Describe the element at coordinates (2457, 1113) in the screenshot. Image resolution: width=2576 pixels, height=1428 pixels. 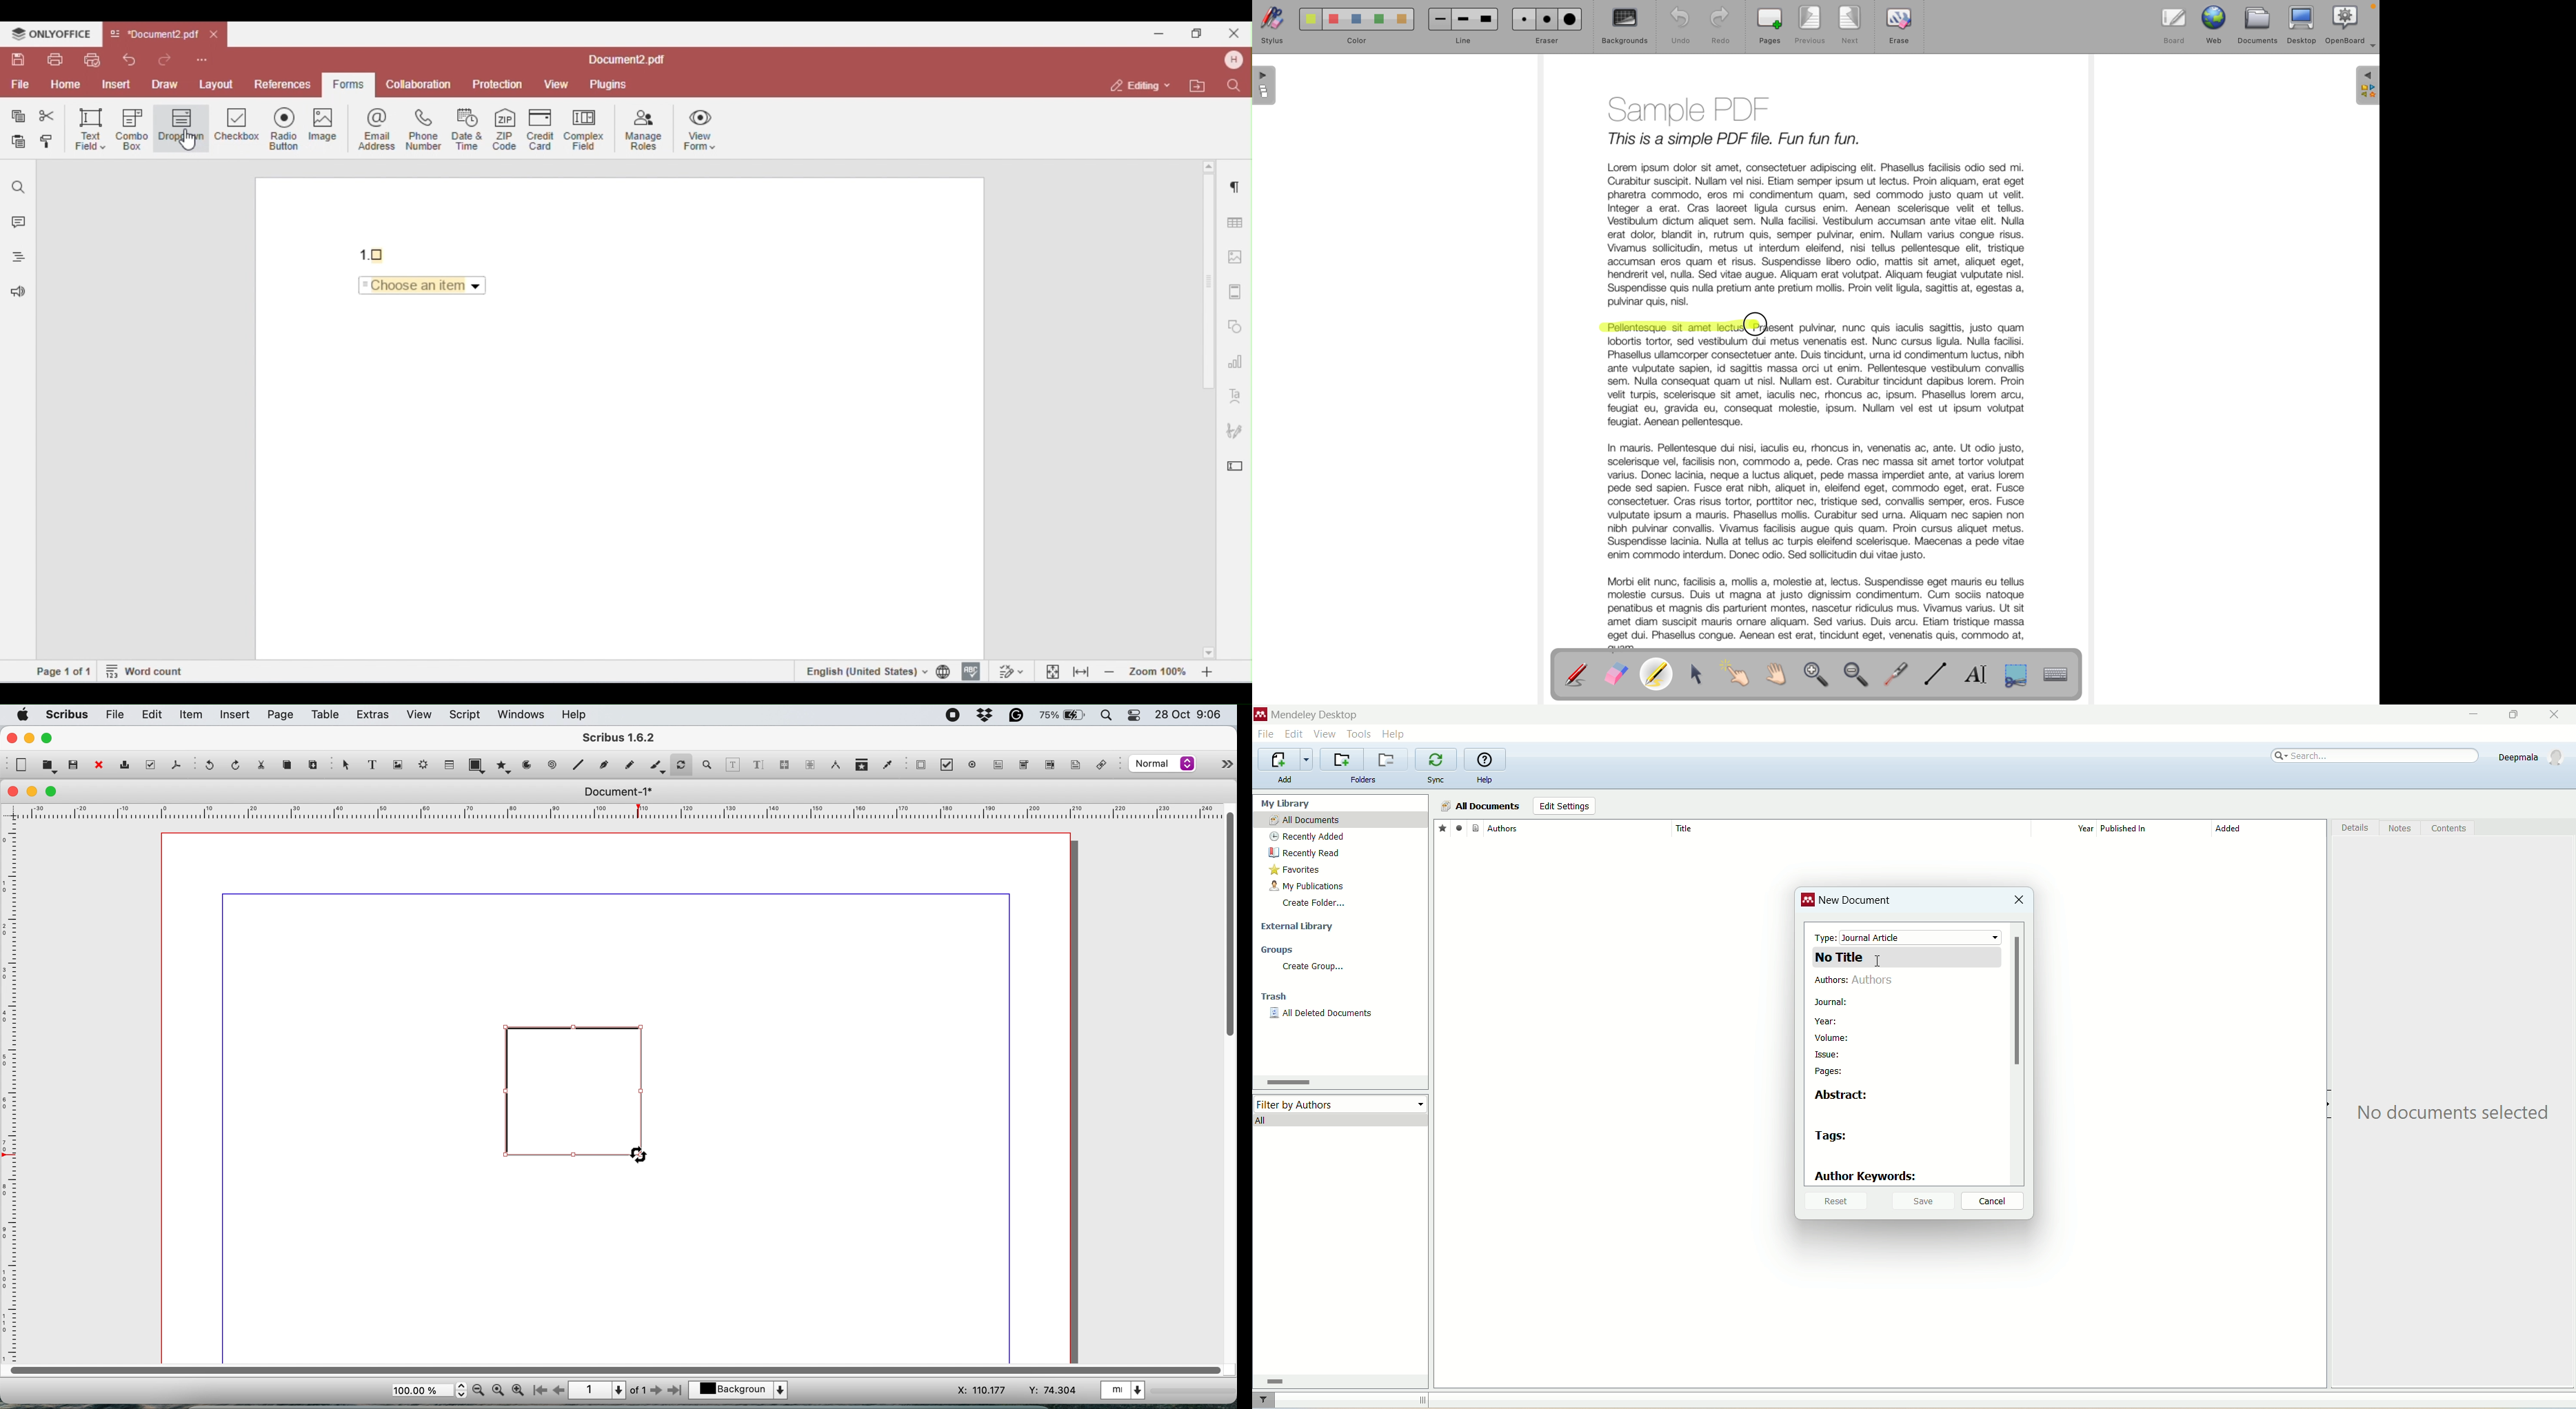
I see `text` at that location.